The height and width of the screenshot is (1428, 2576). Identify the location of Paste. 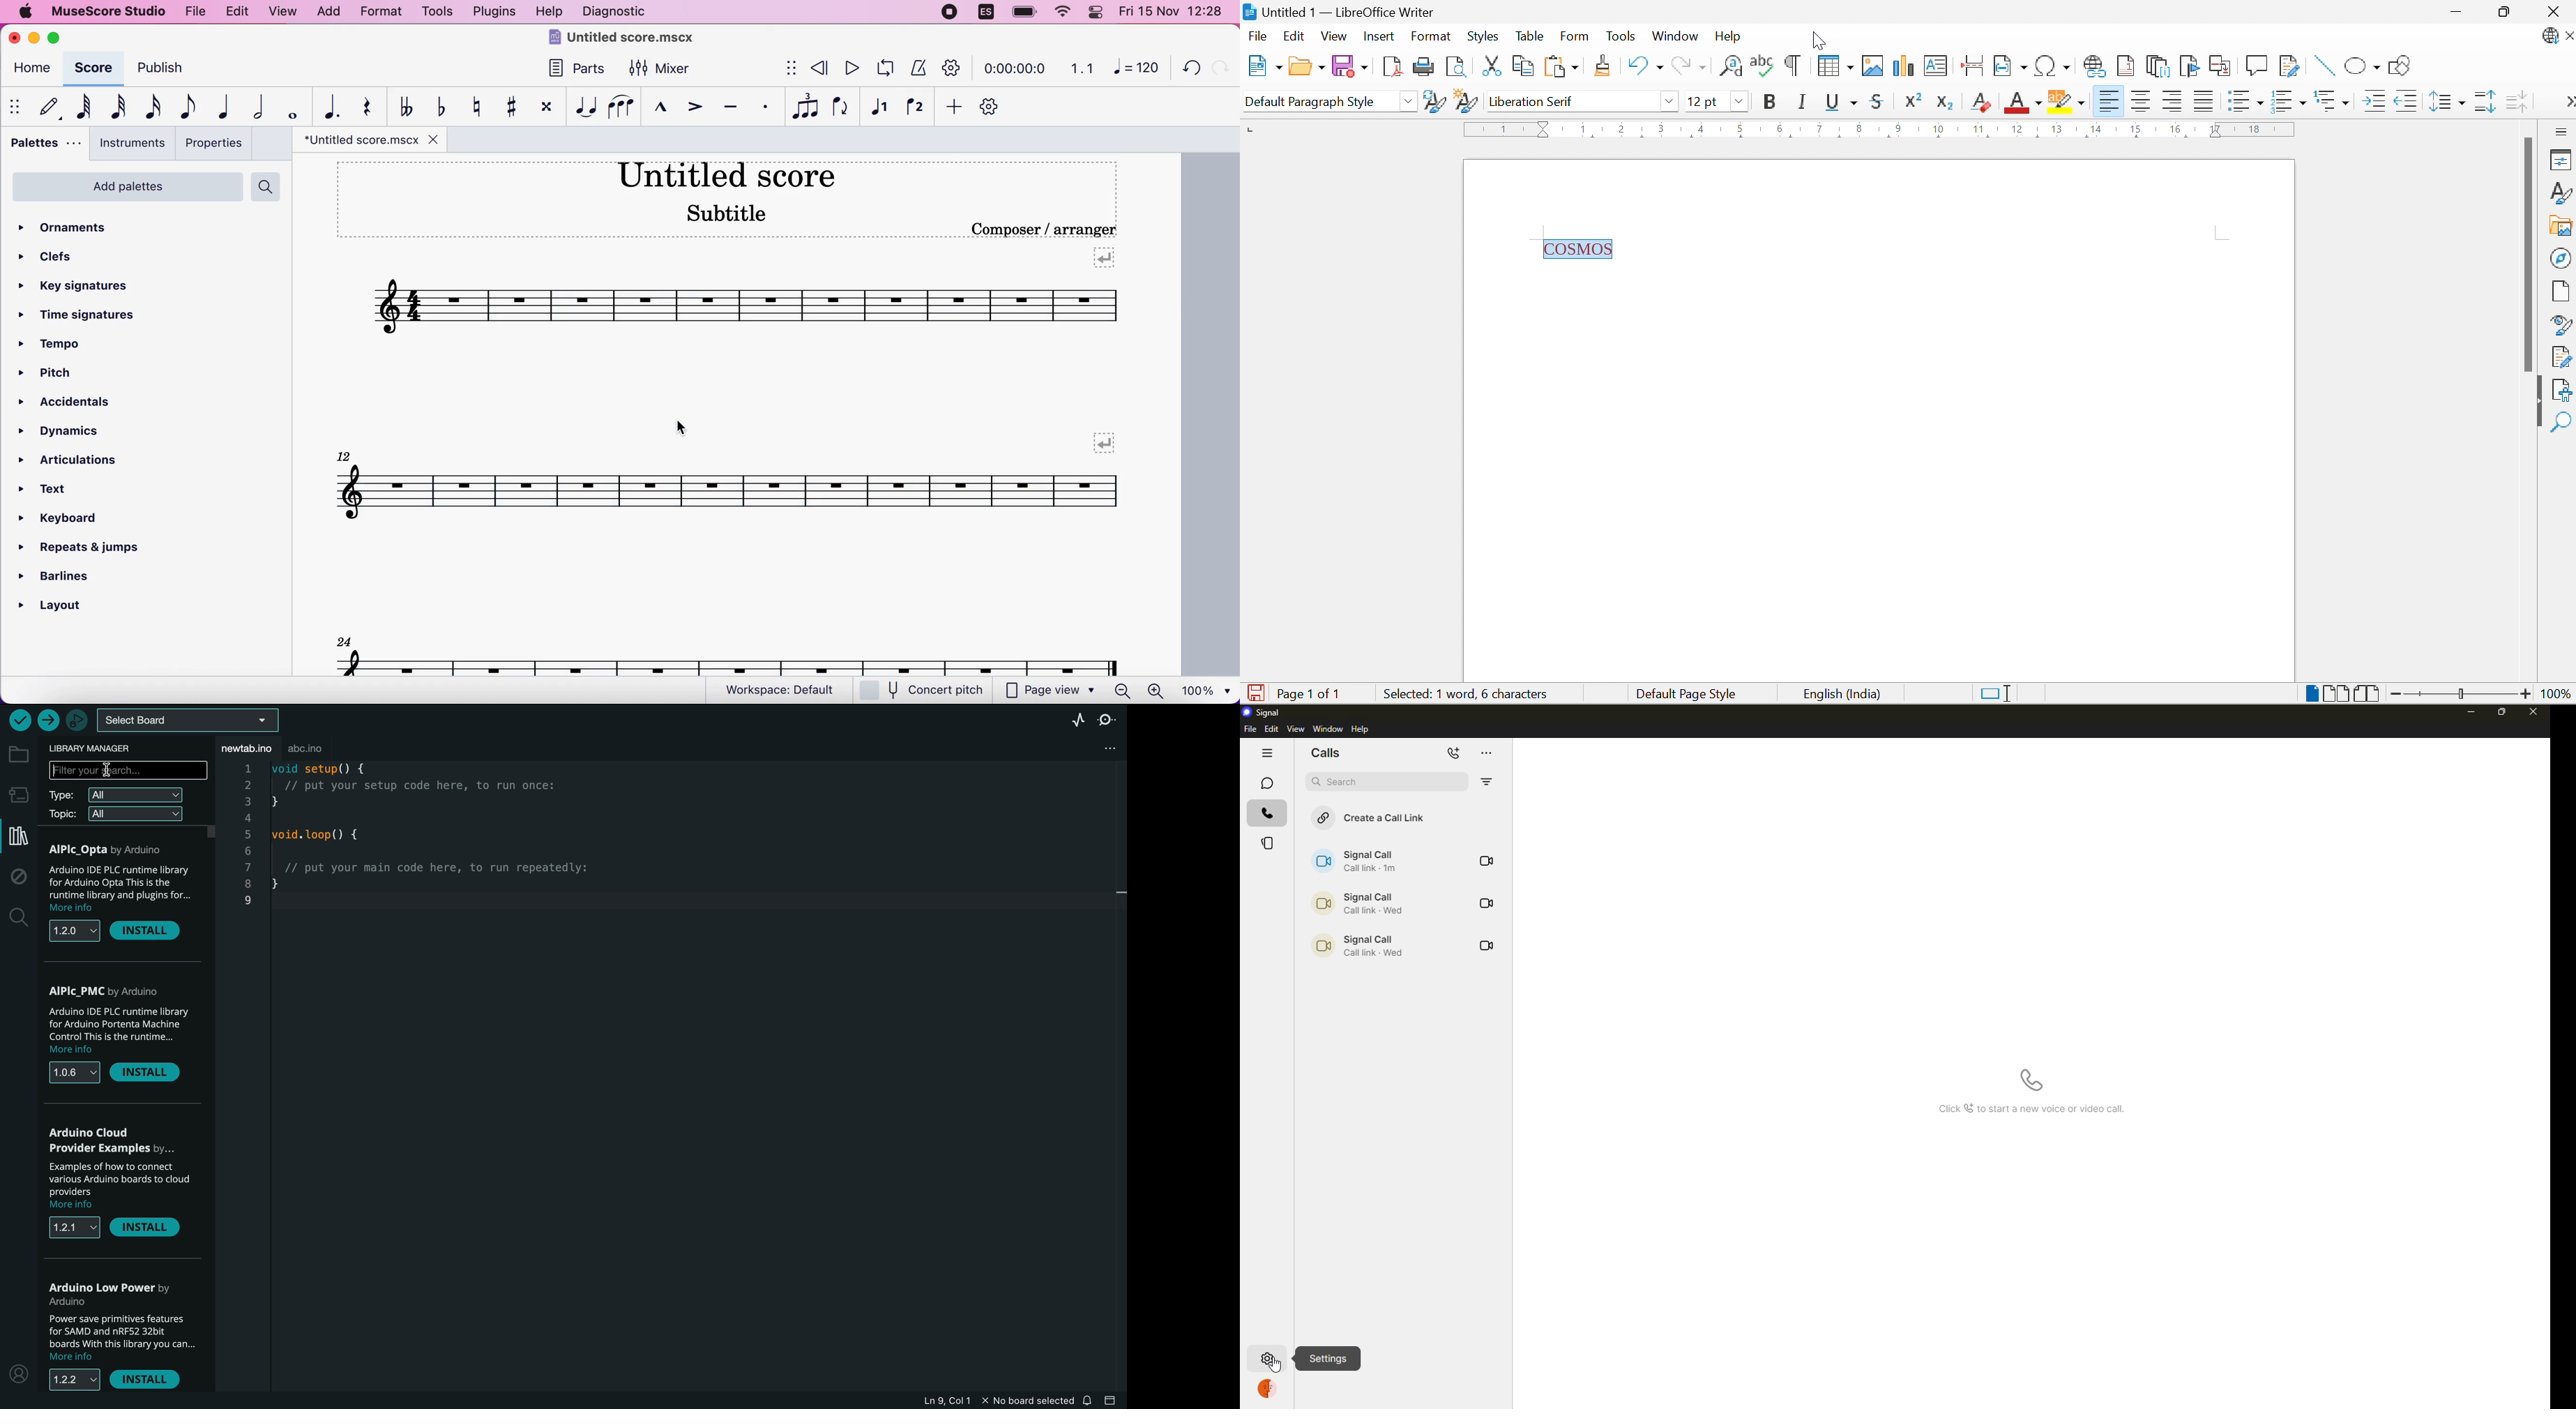
(1561, 66).